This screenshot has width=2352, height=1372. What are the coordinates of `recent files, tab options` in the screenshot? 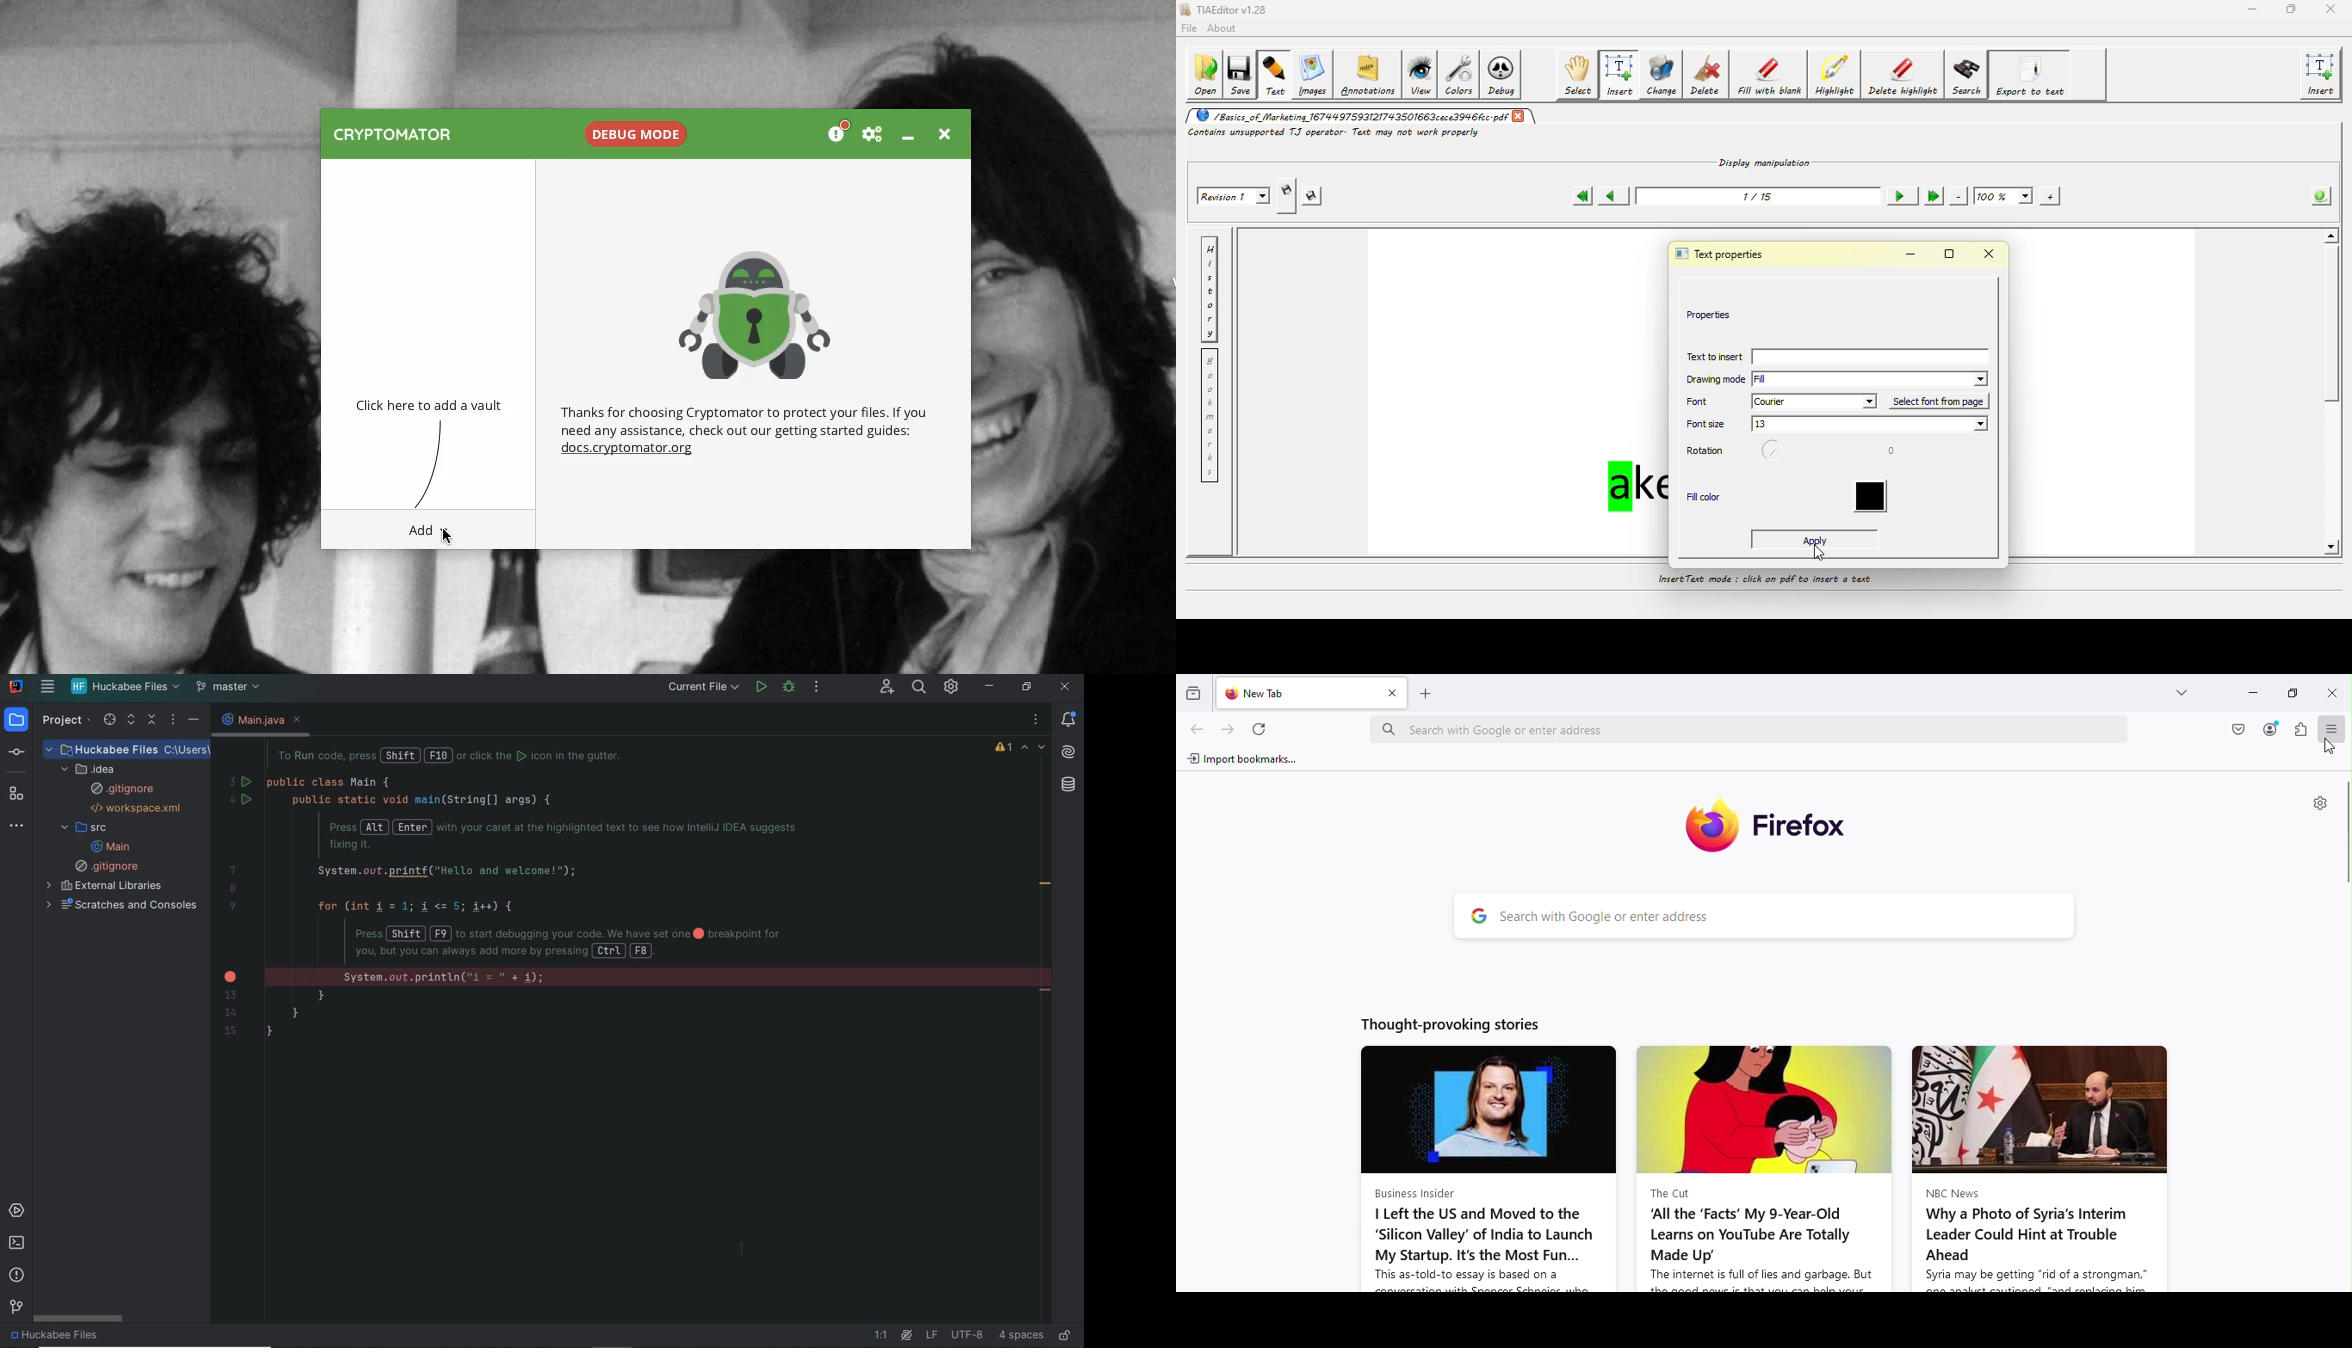 It's located at (1037, 719).